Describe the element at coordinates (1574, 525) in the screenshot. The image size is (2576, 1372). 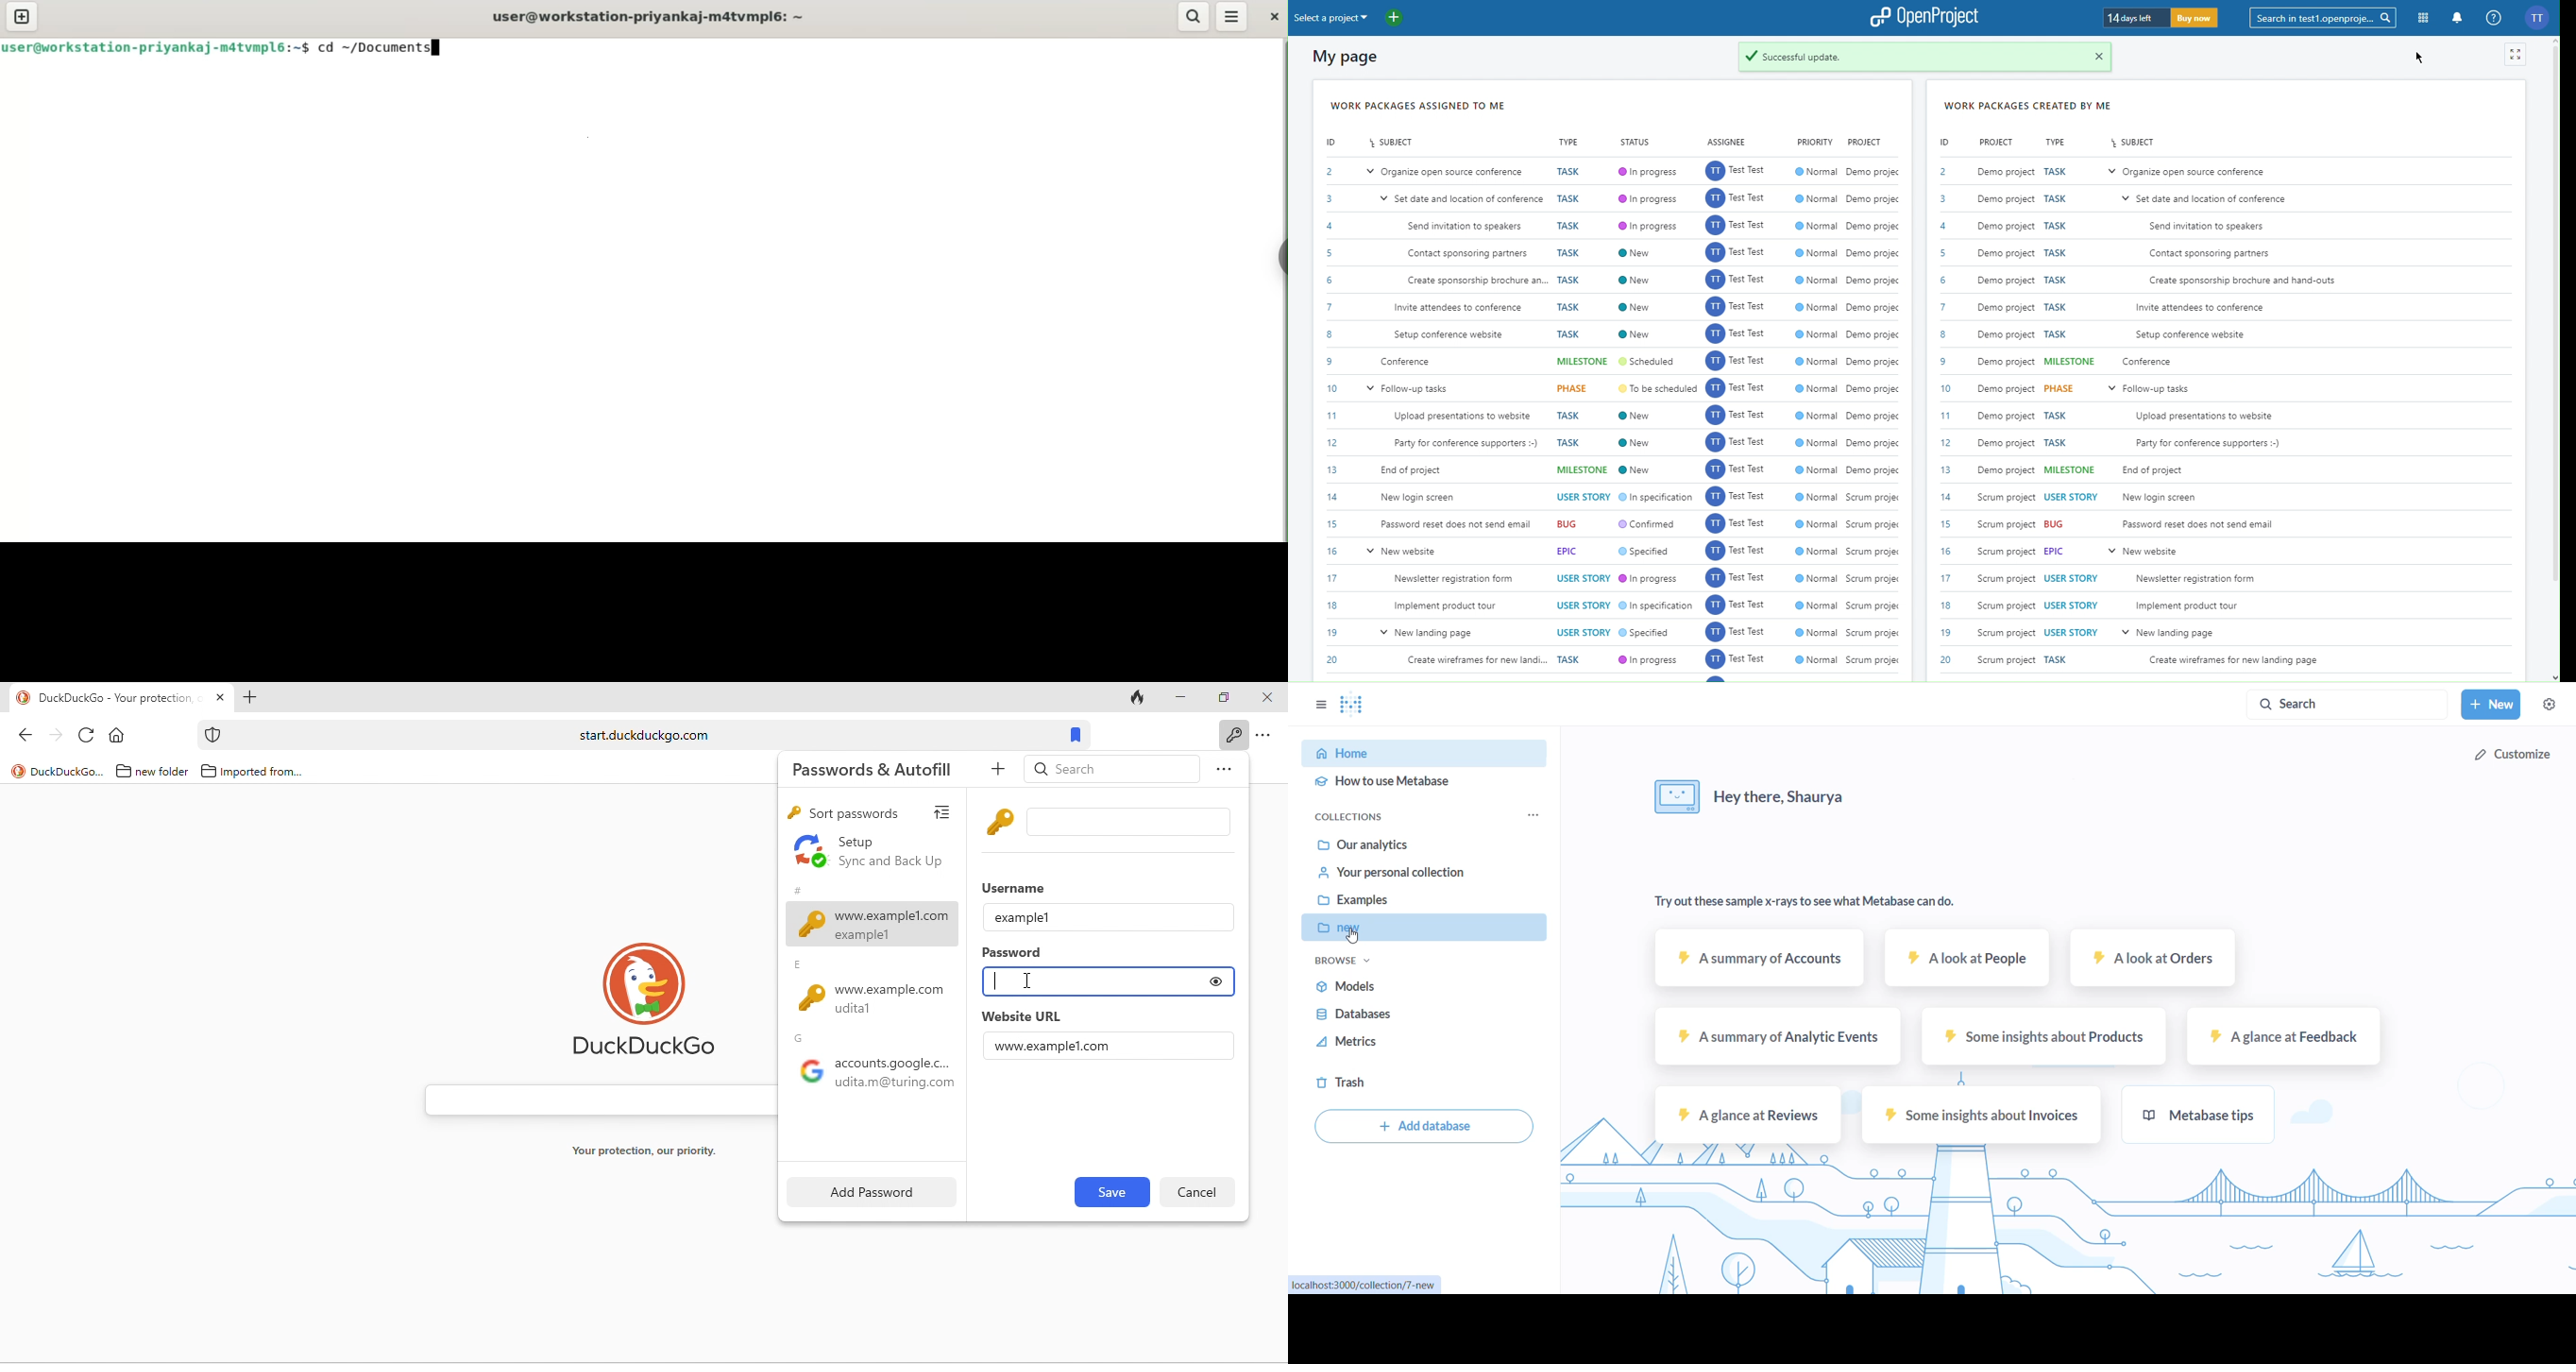
I see `Bug` at that location.